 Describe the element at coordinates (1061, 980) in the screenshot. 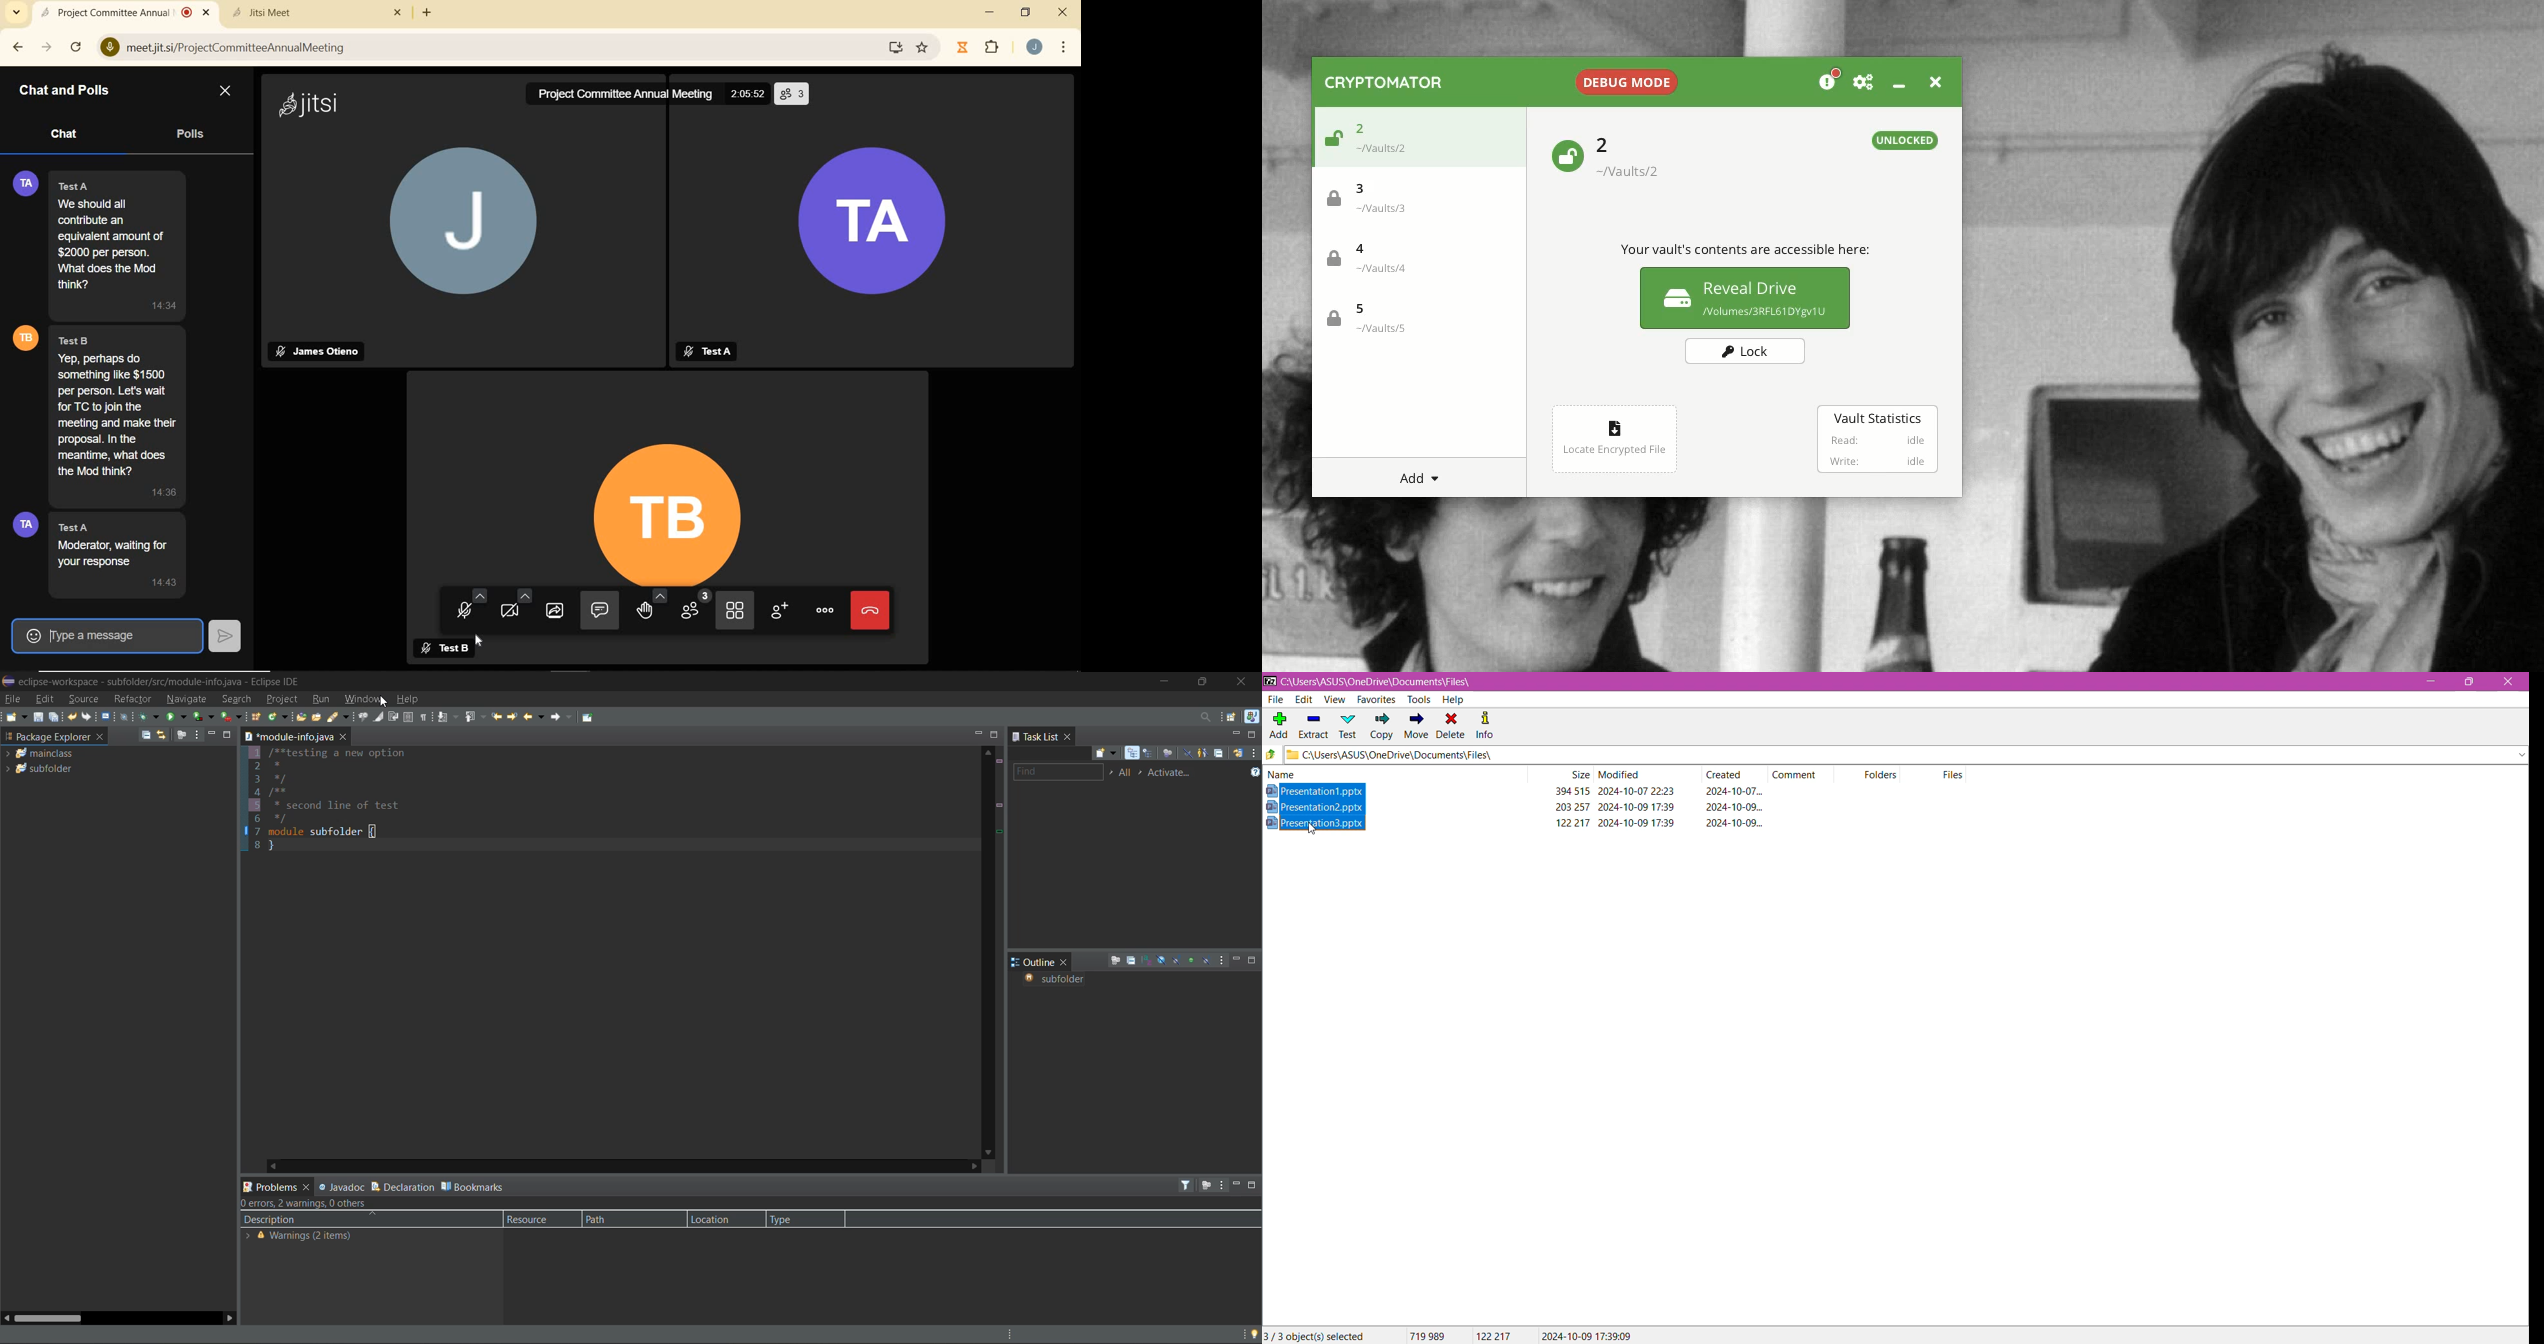

I see `subfolder` at that location.